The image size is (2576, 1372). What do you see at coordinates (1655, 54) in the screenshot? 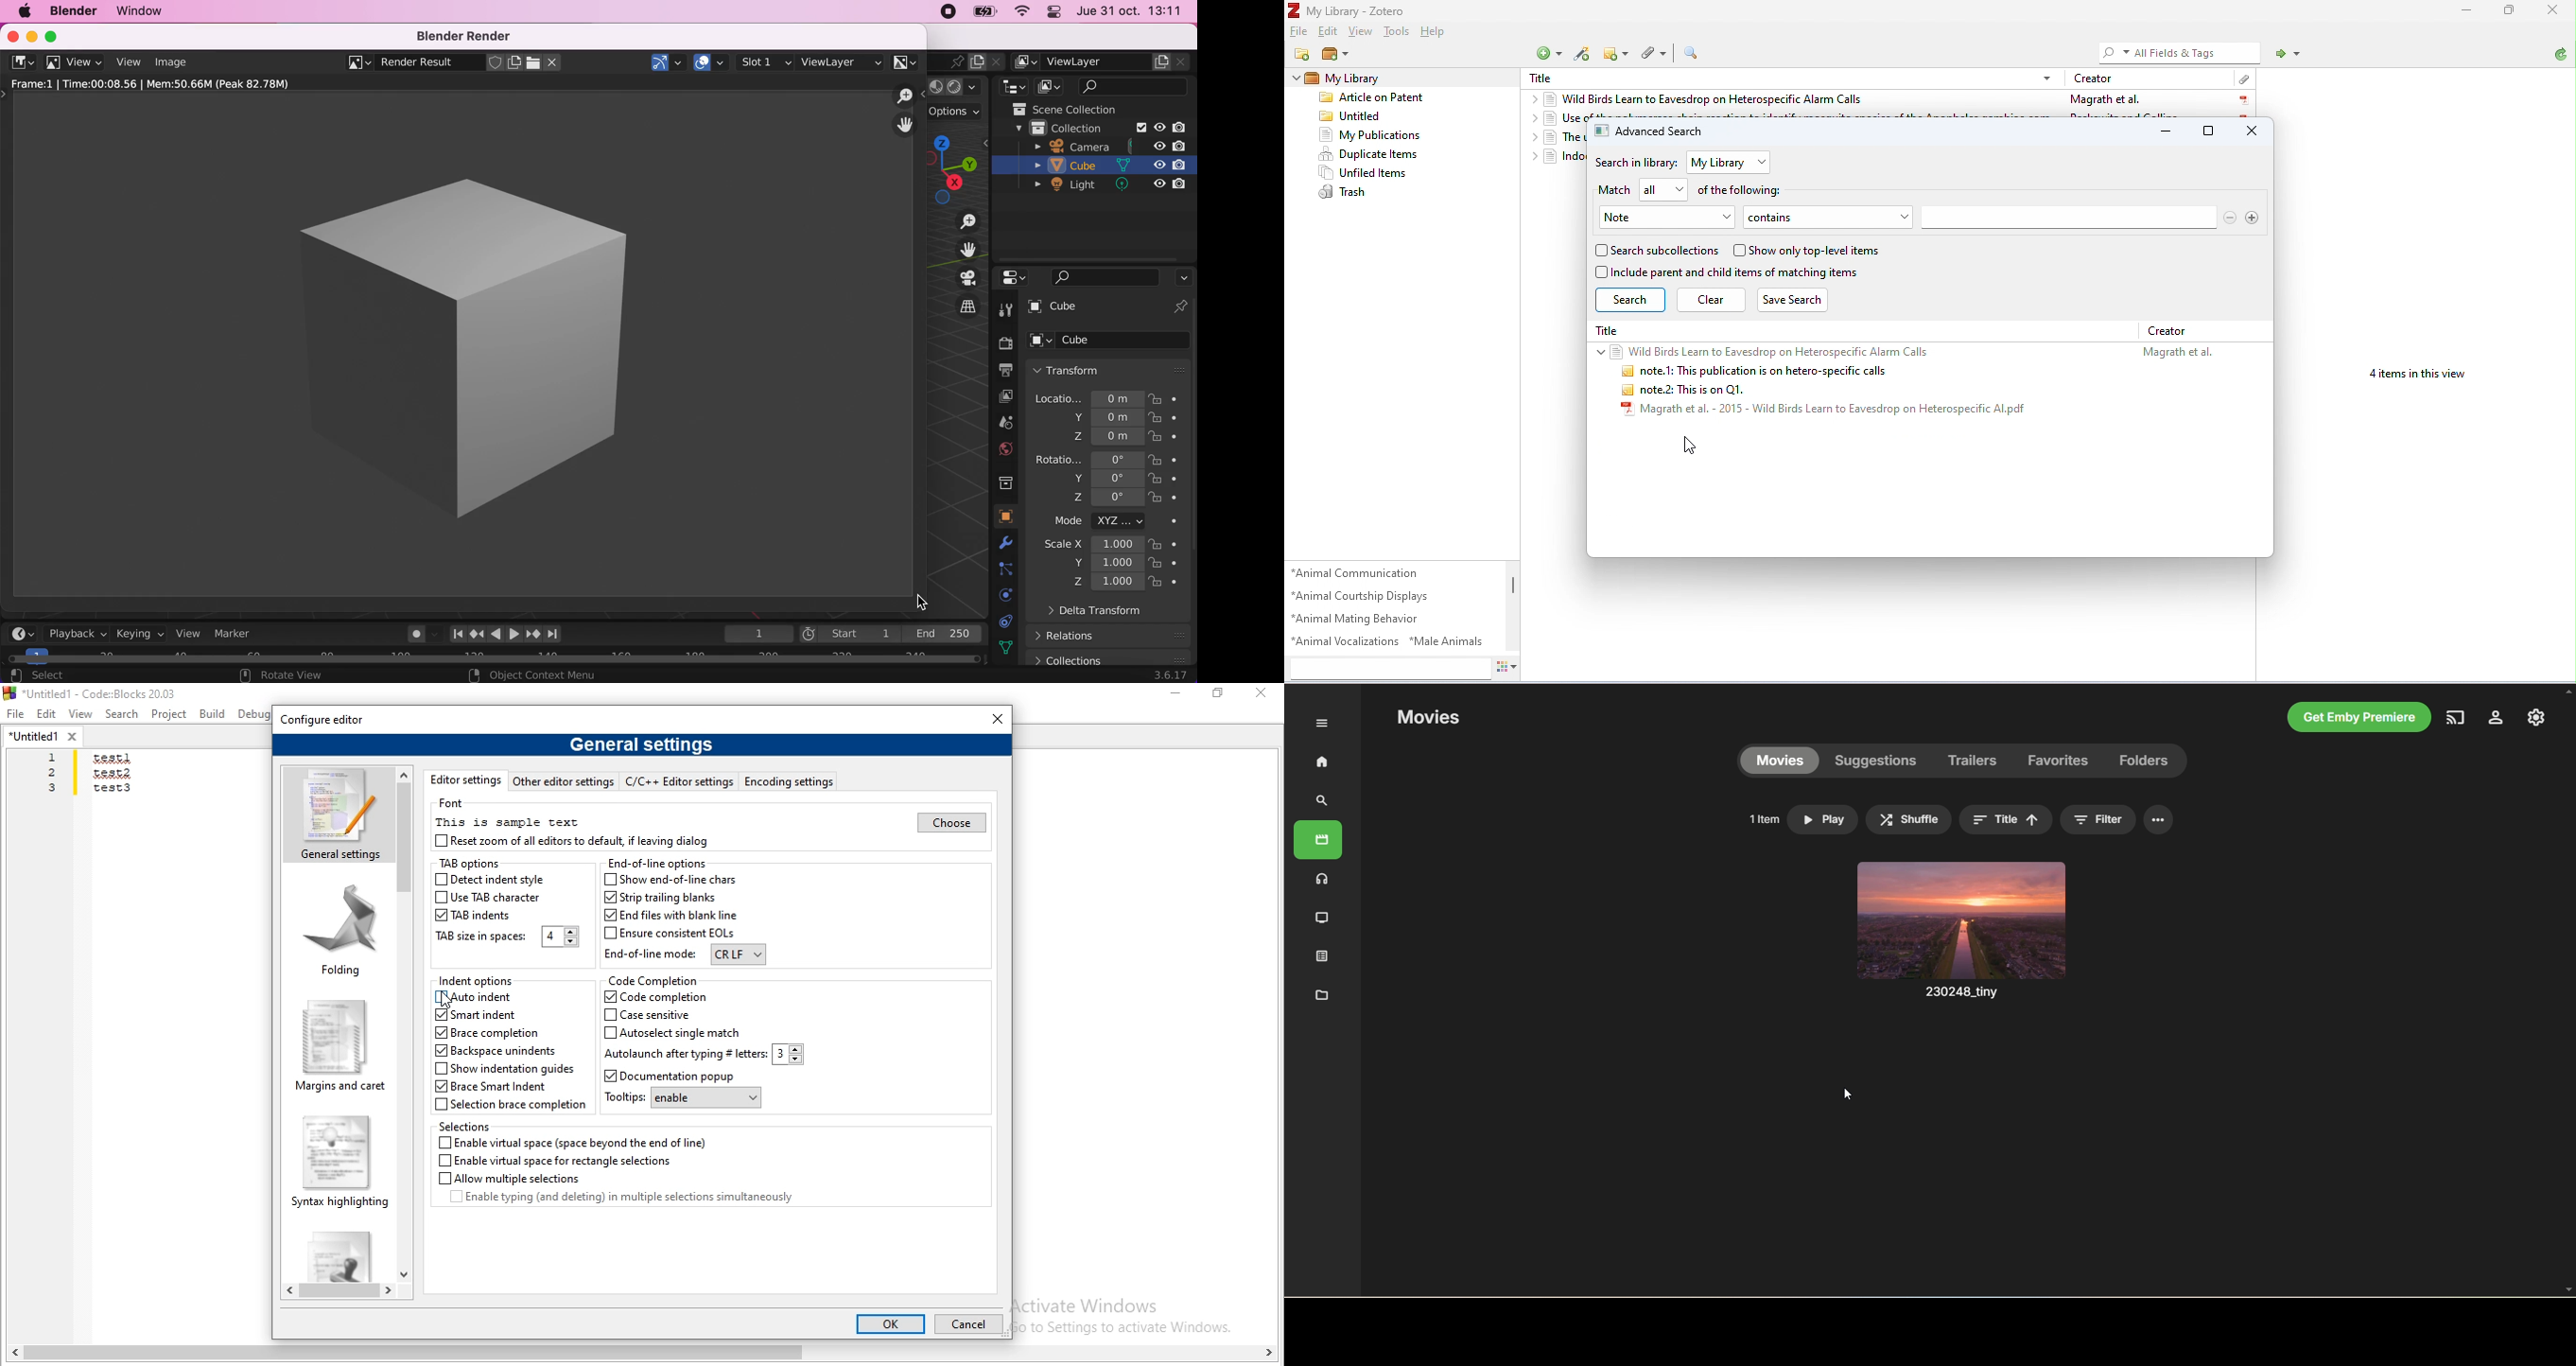
I see `add attachment` at bounding box center [1655, 54].